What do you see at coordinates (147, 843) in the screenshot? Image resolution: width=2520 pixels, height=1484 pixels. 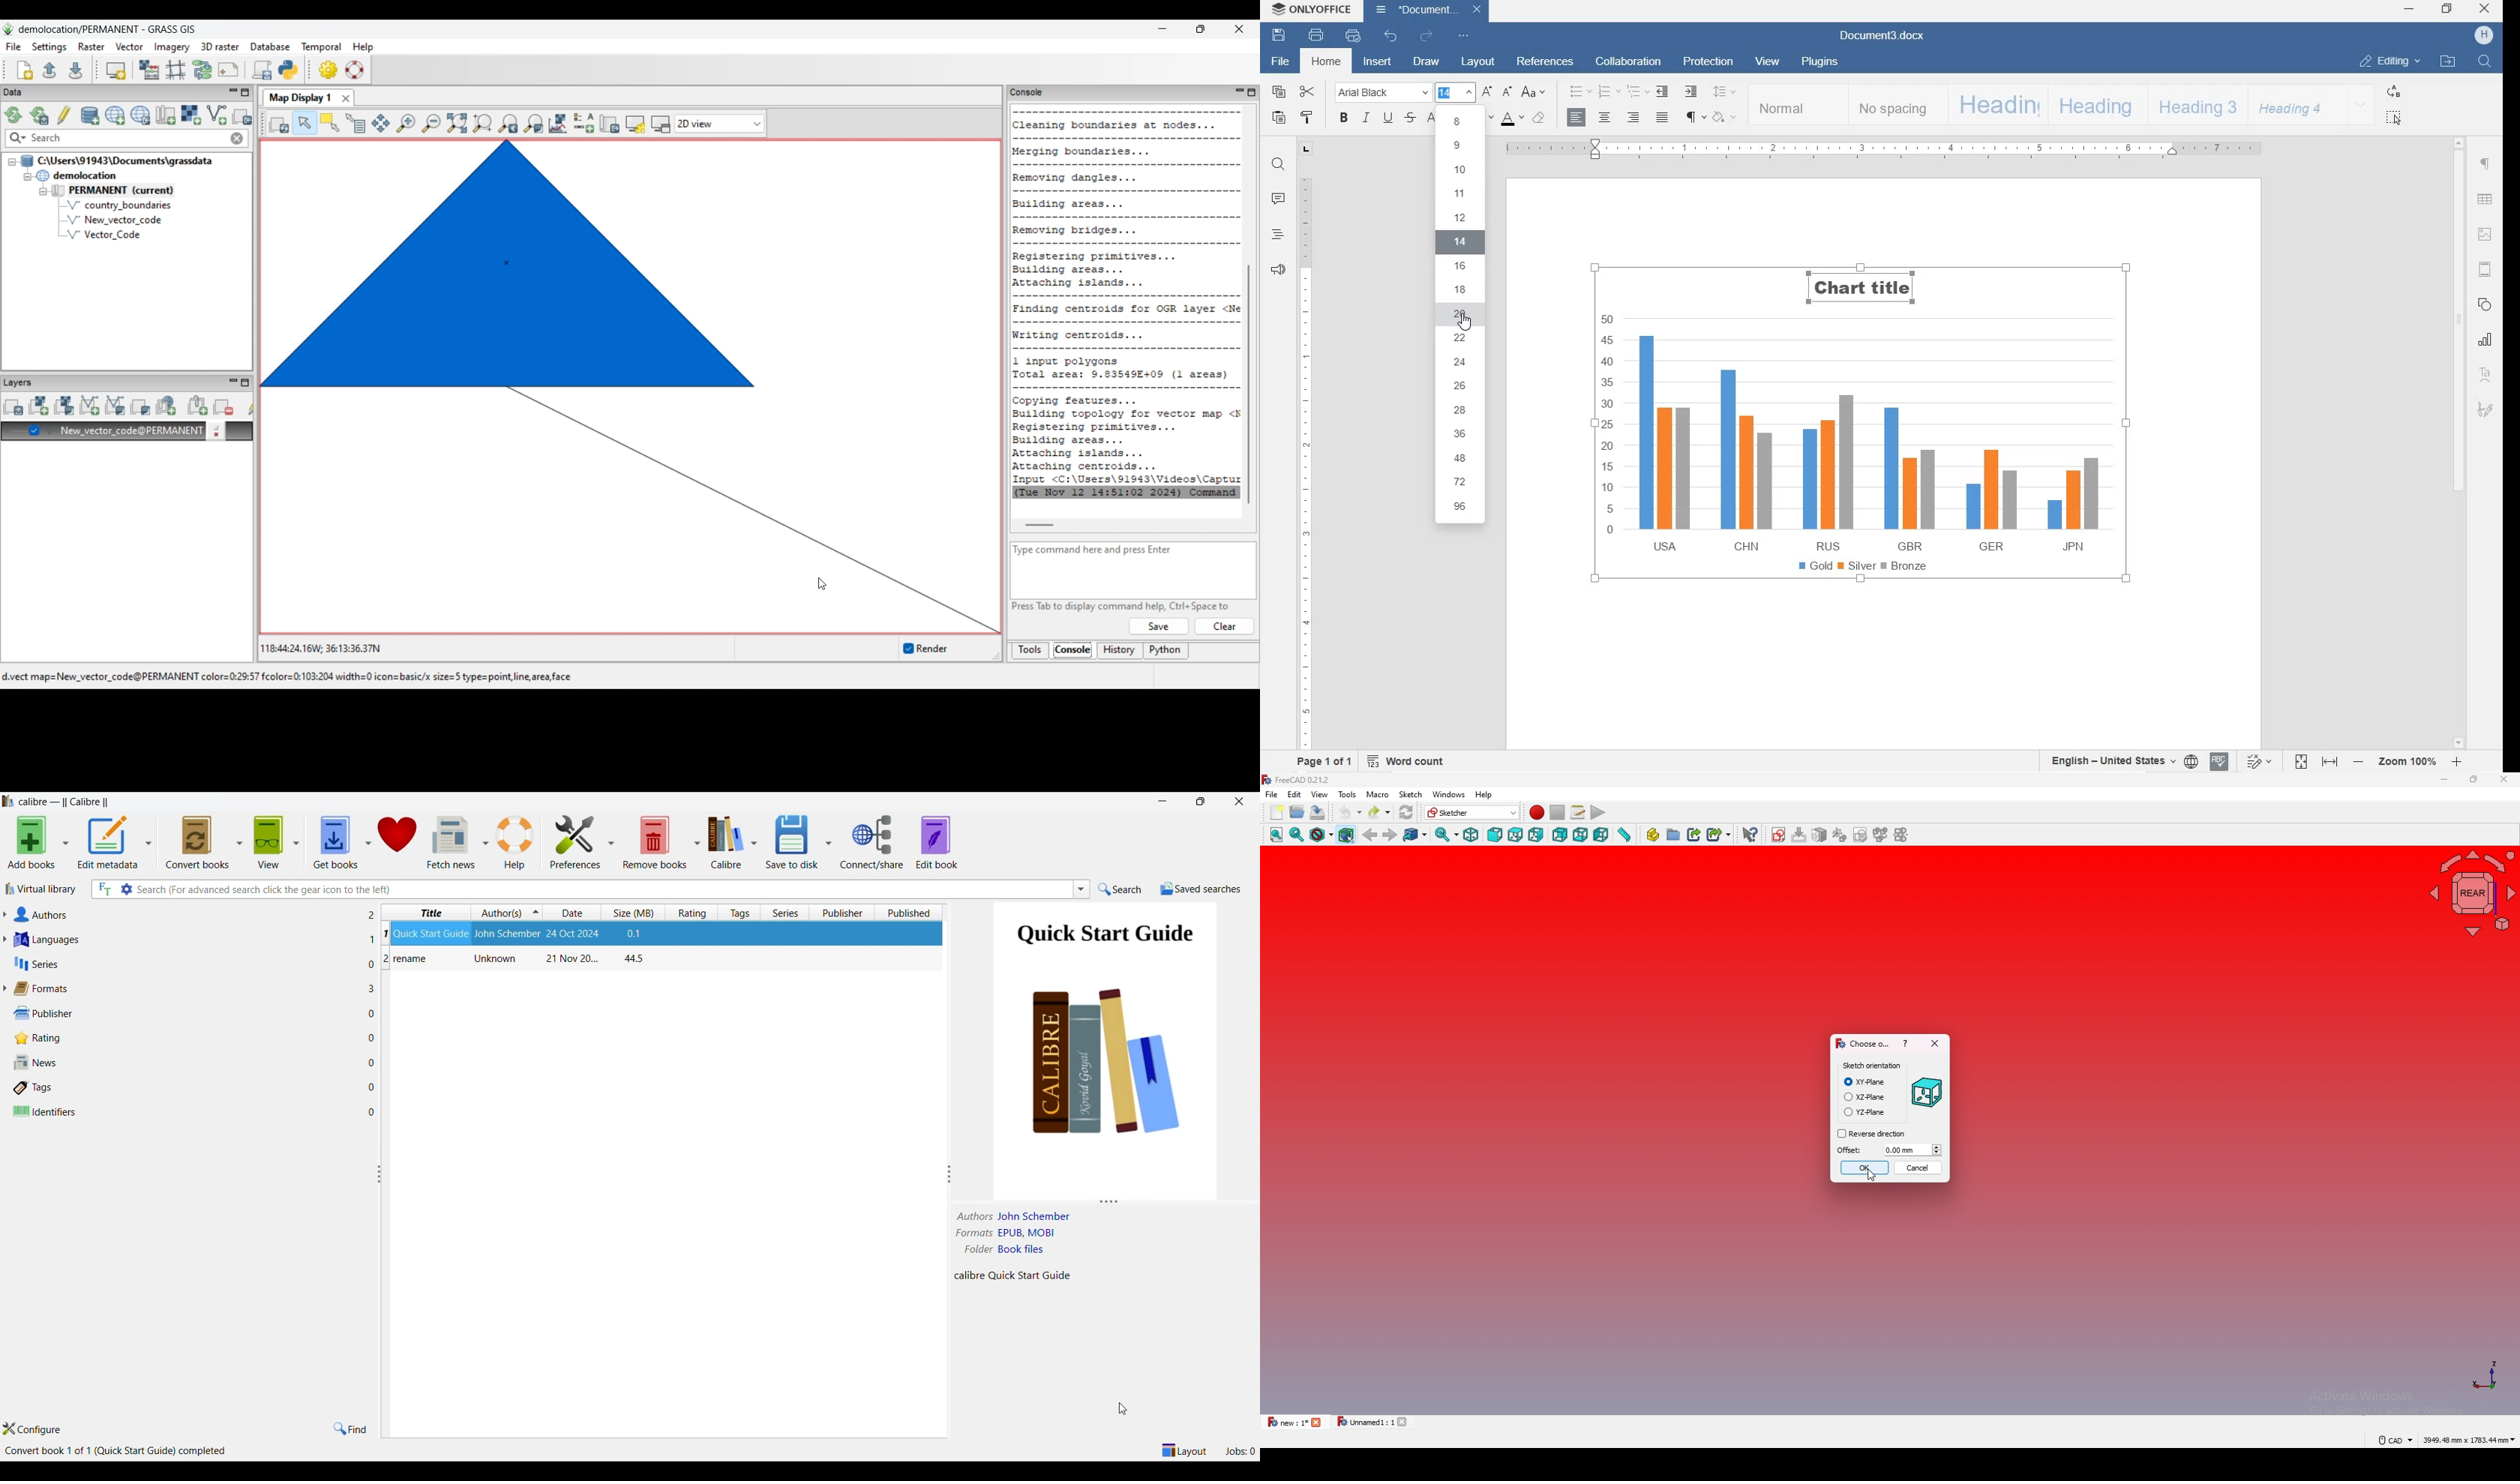 I see `Edit metadata options` at bounding box center [147, 843].